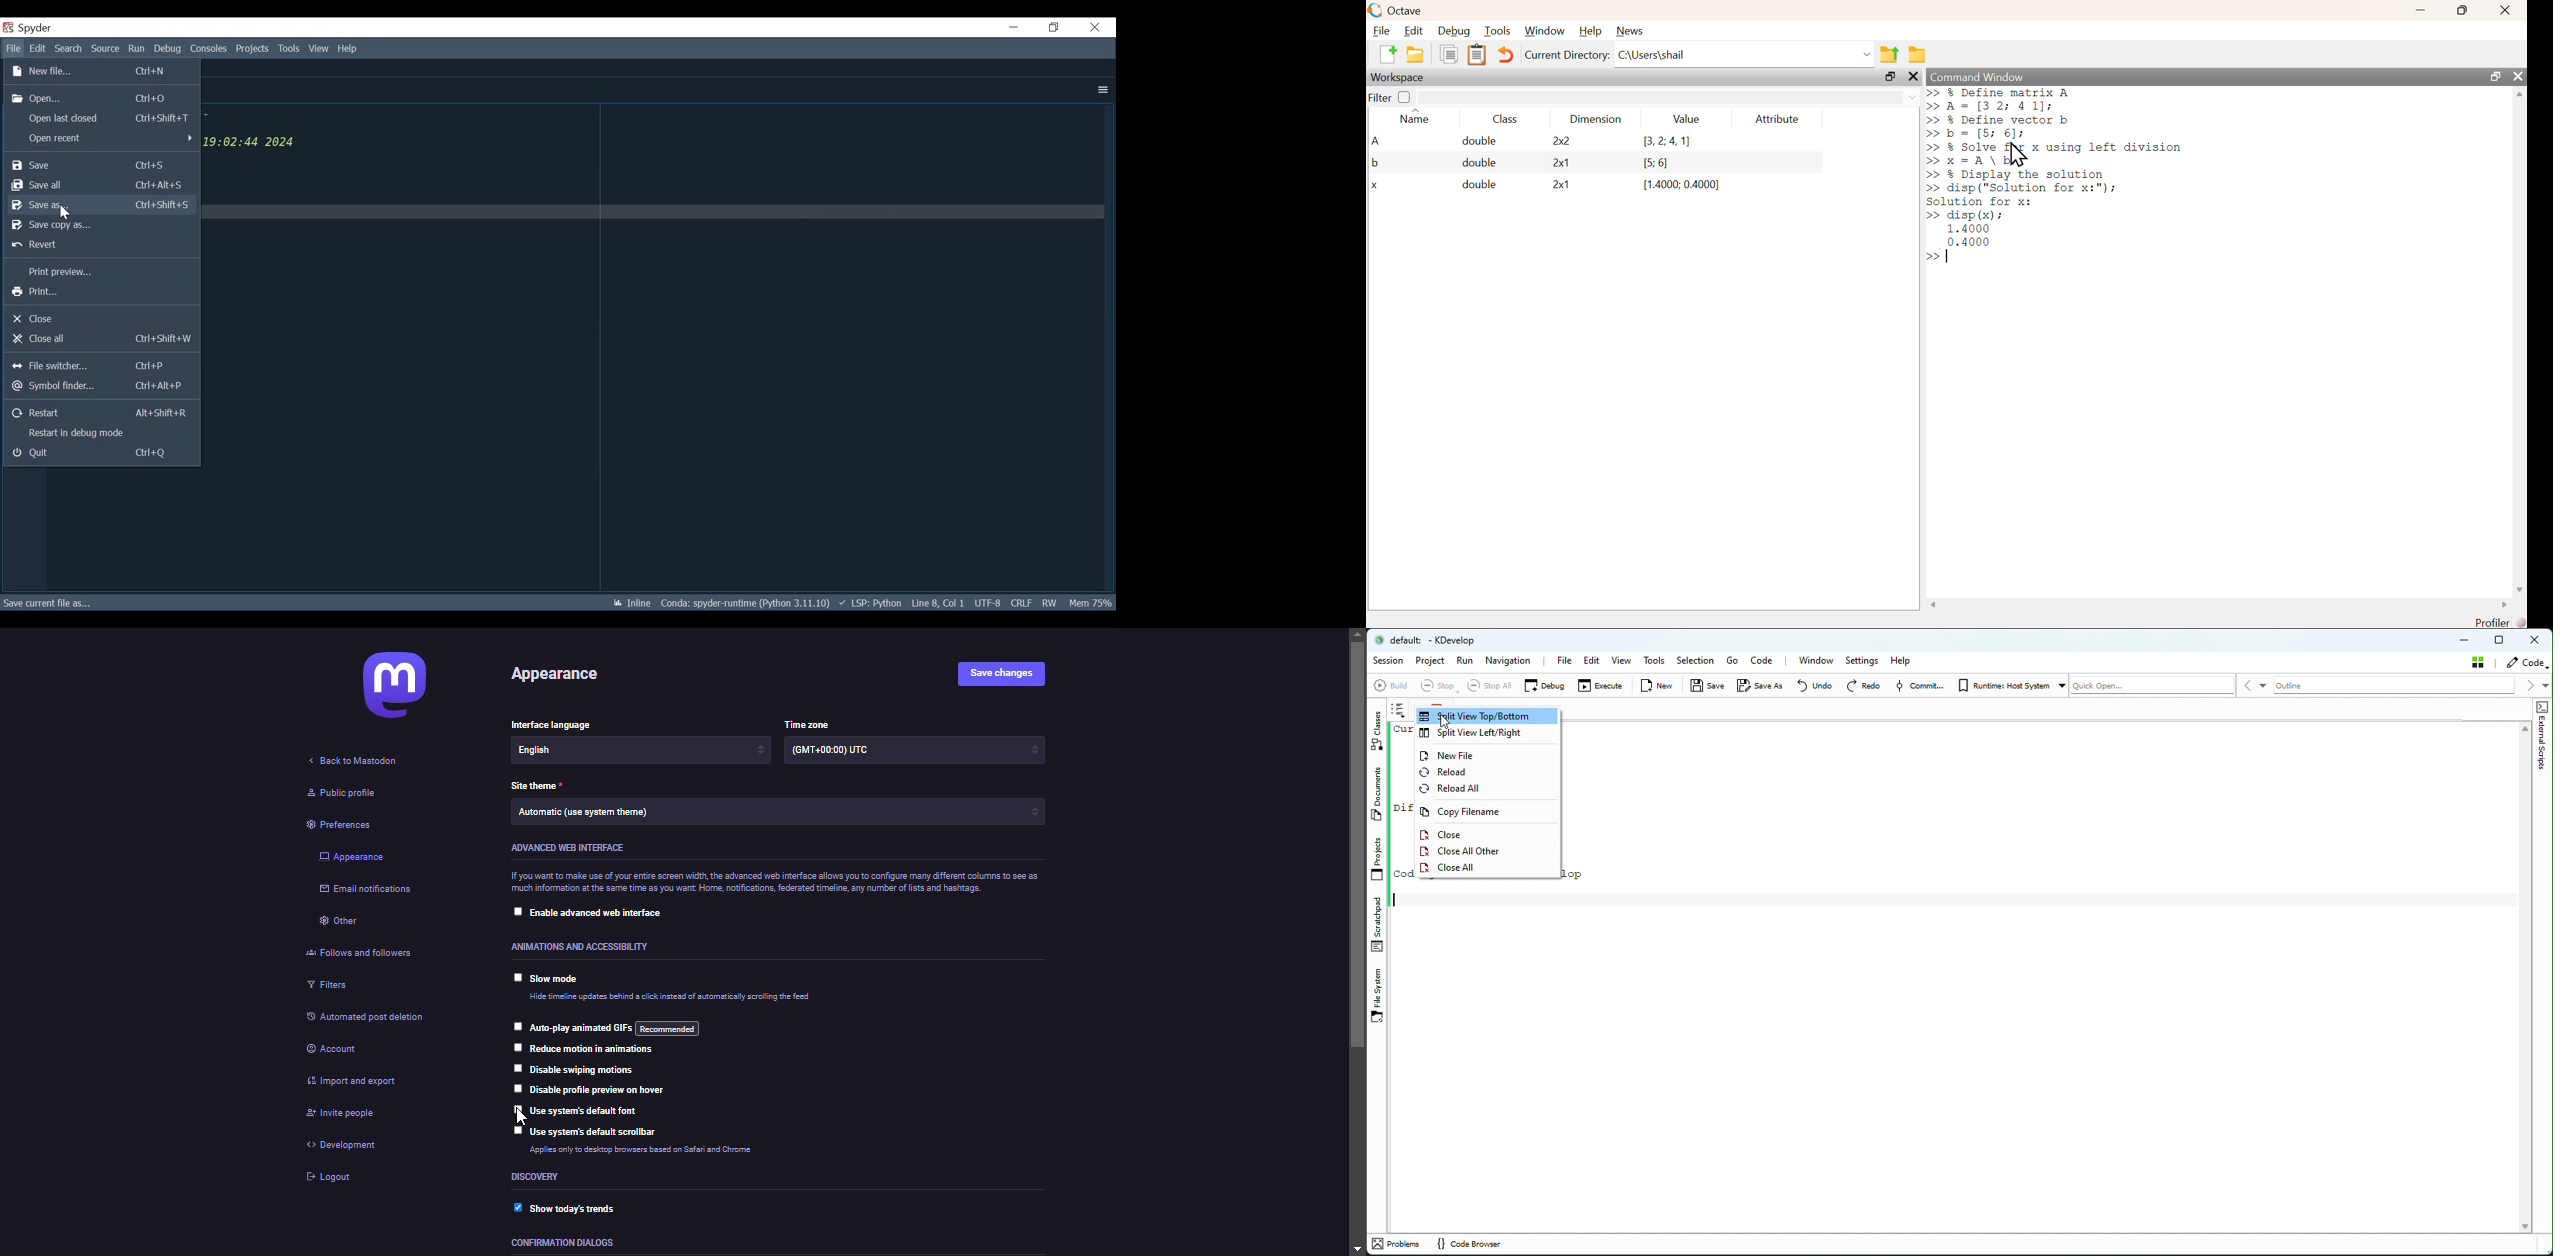  What do you see at coordinates (329, 986) in the screenshot?
I see `filters` at bounding box center [329, 986].